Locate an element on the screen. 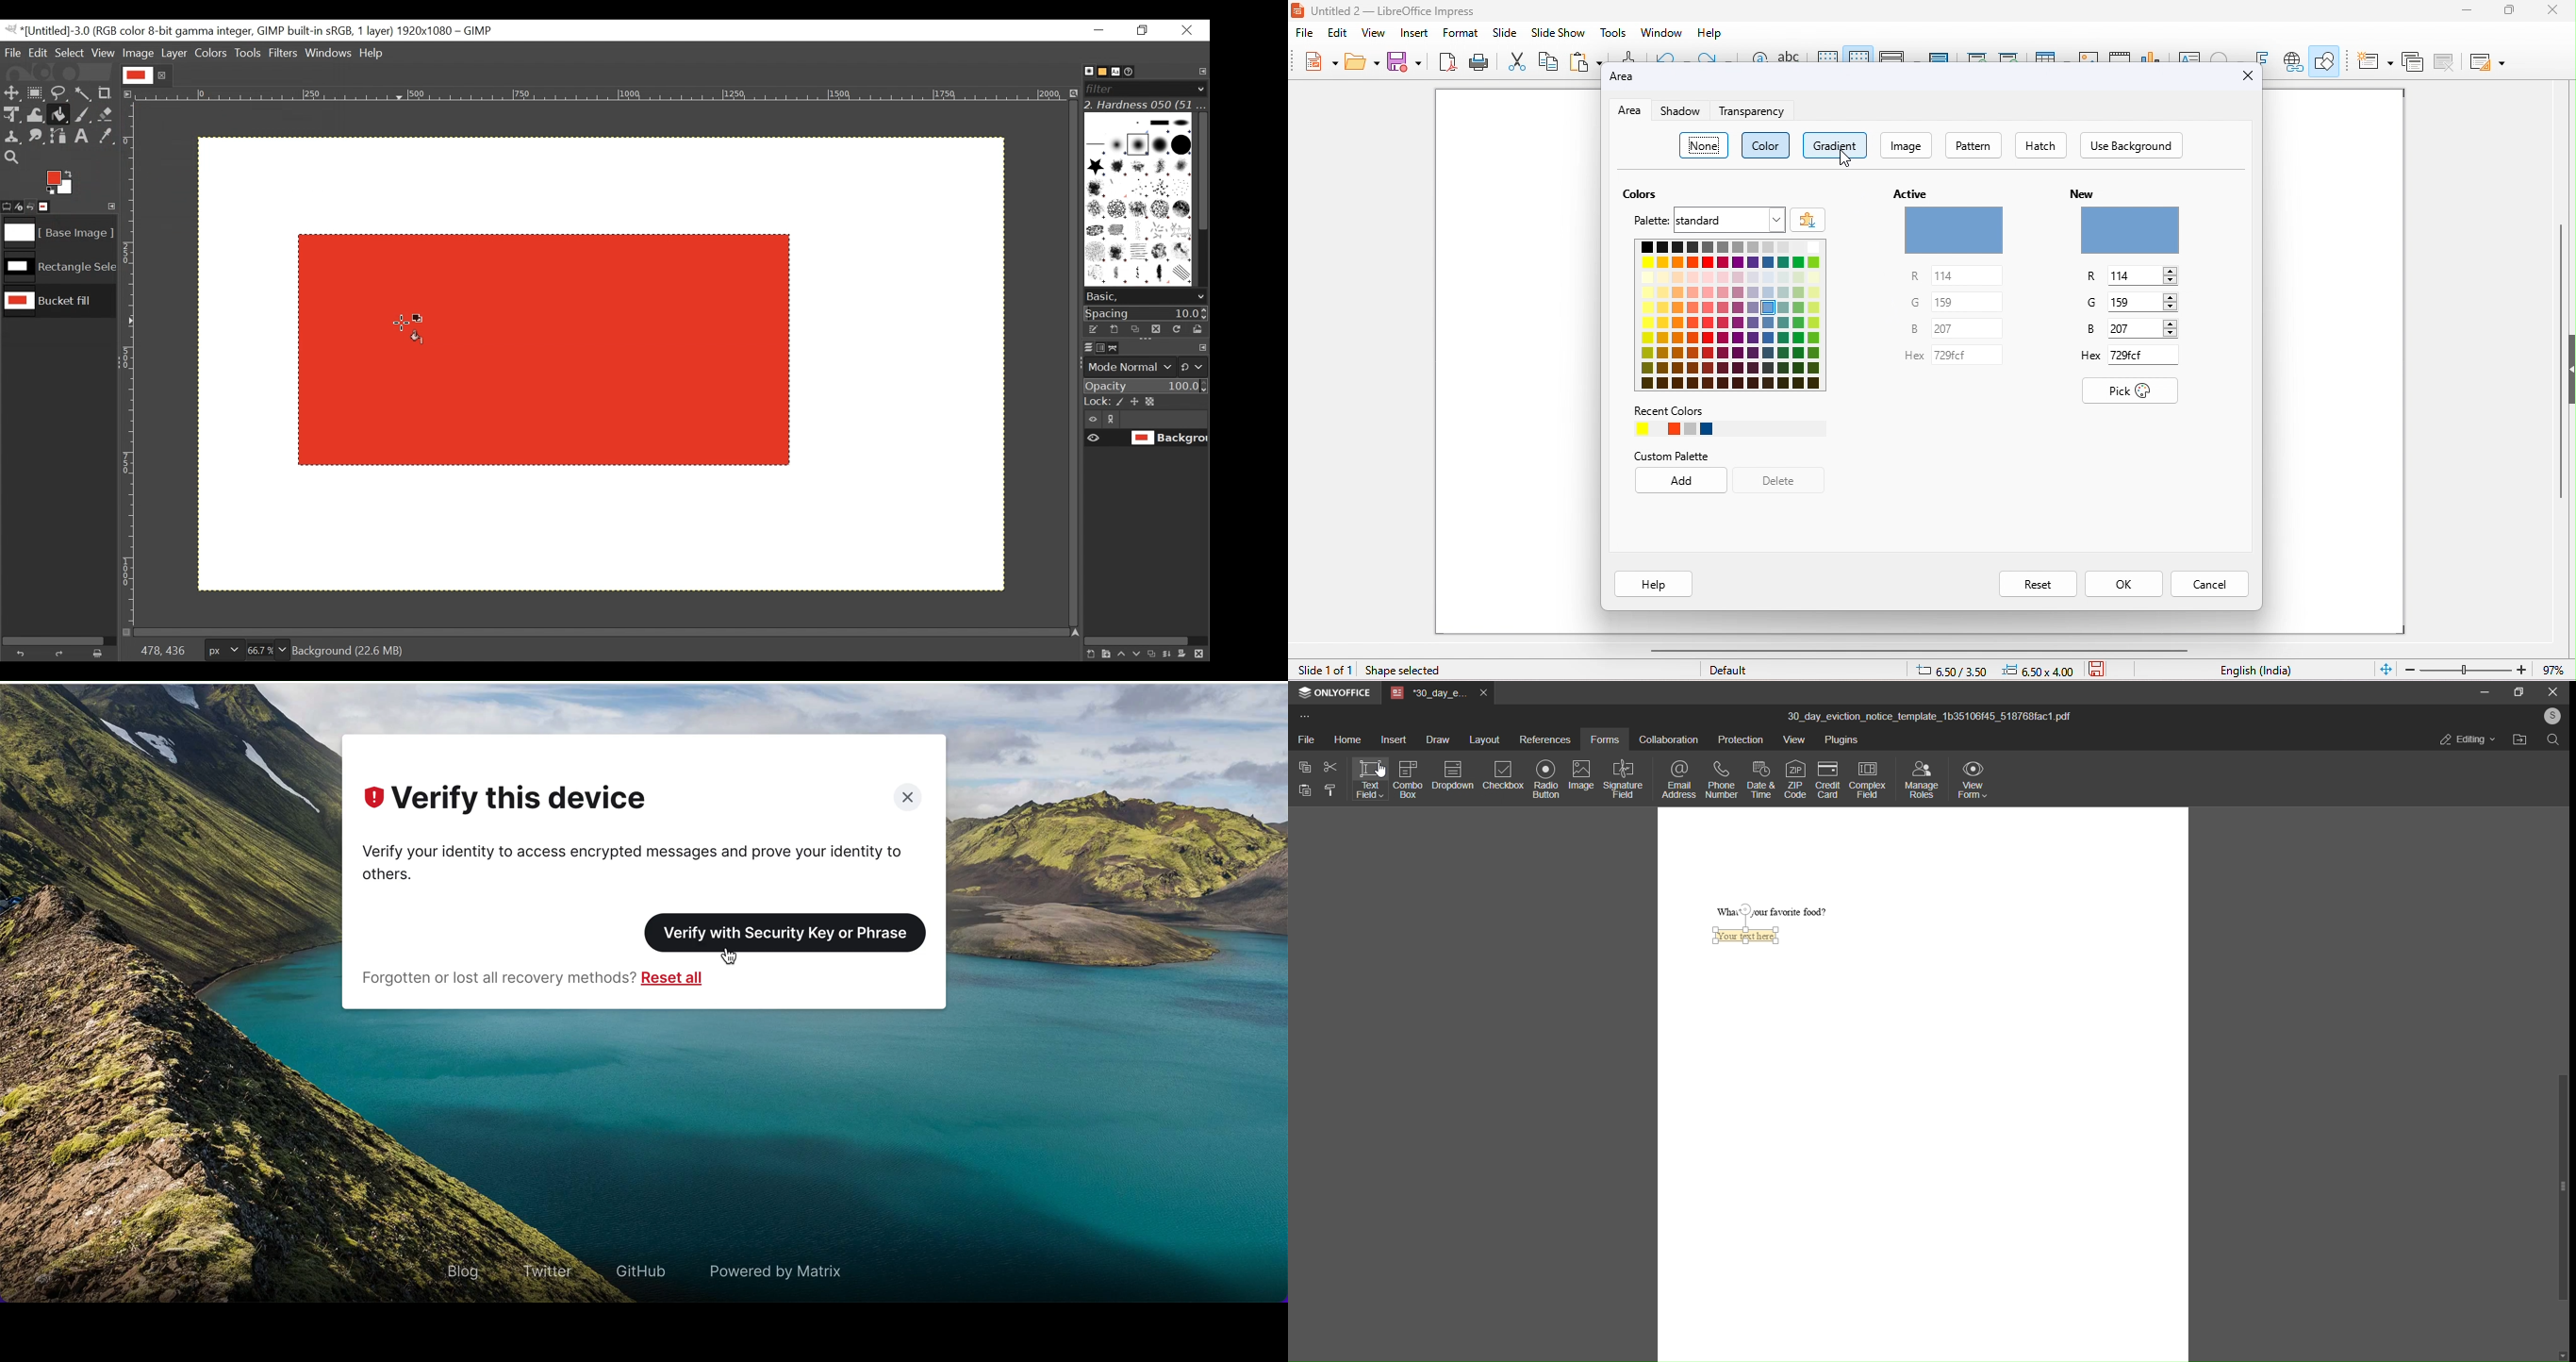 The height and width of the screenshot is (1372, 2576). clone is located at coordinates (1629, 55).